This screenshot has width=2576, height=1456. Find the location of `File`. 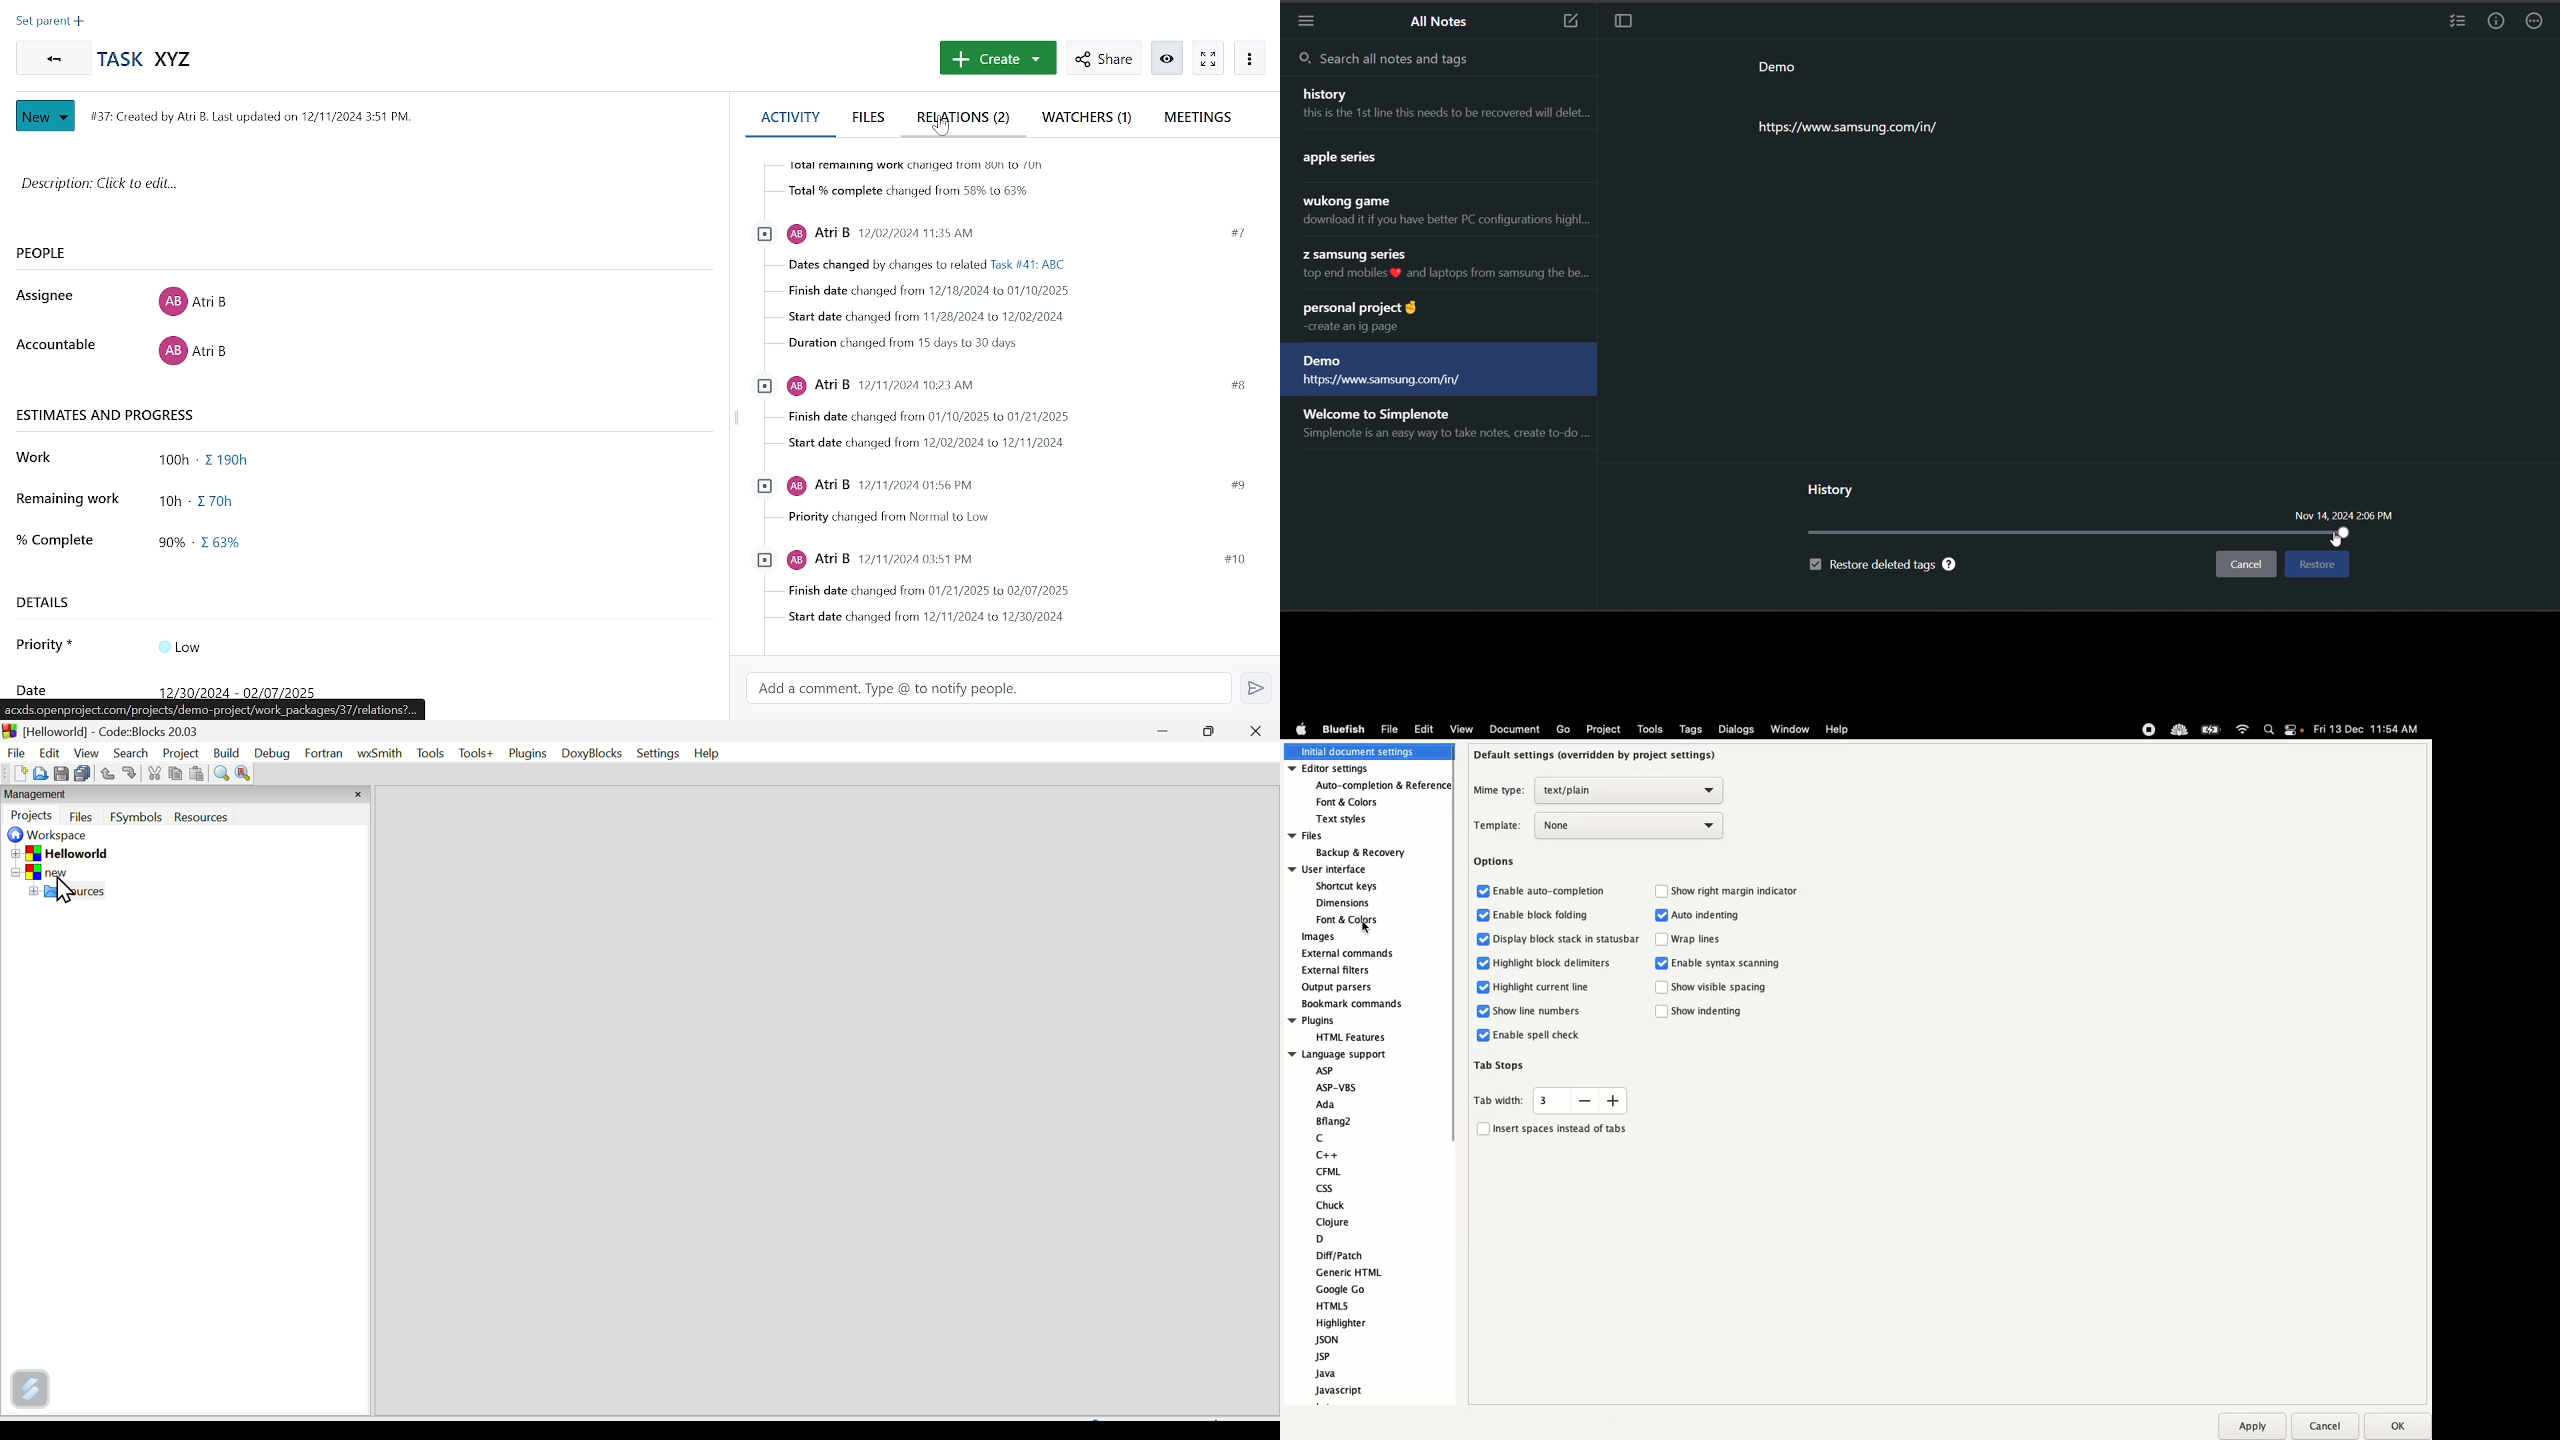

File is located at coordinates (1390, 729).